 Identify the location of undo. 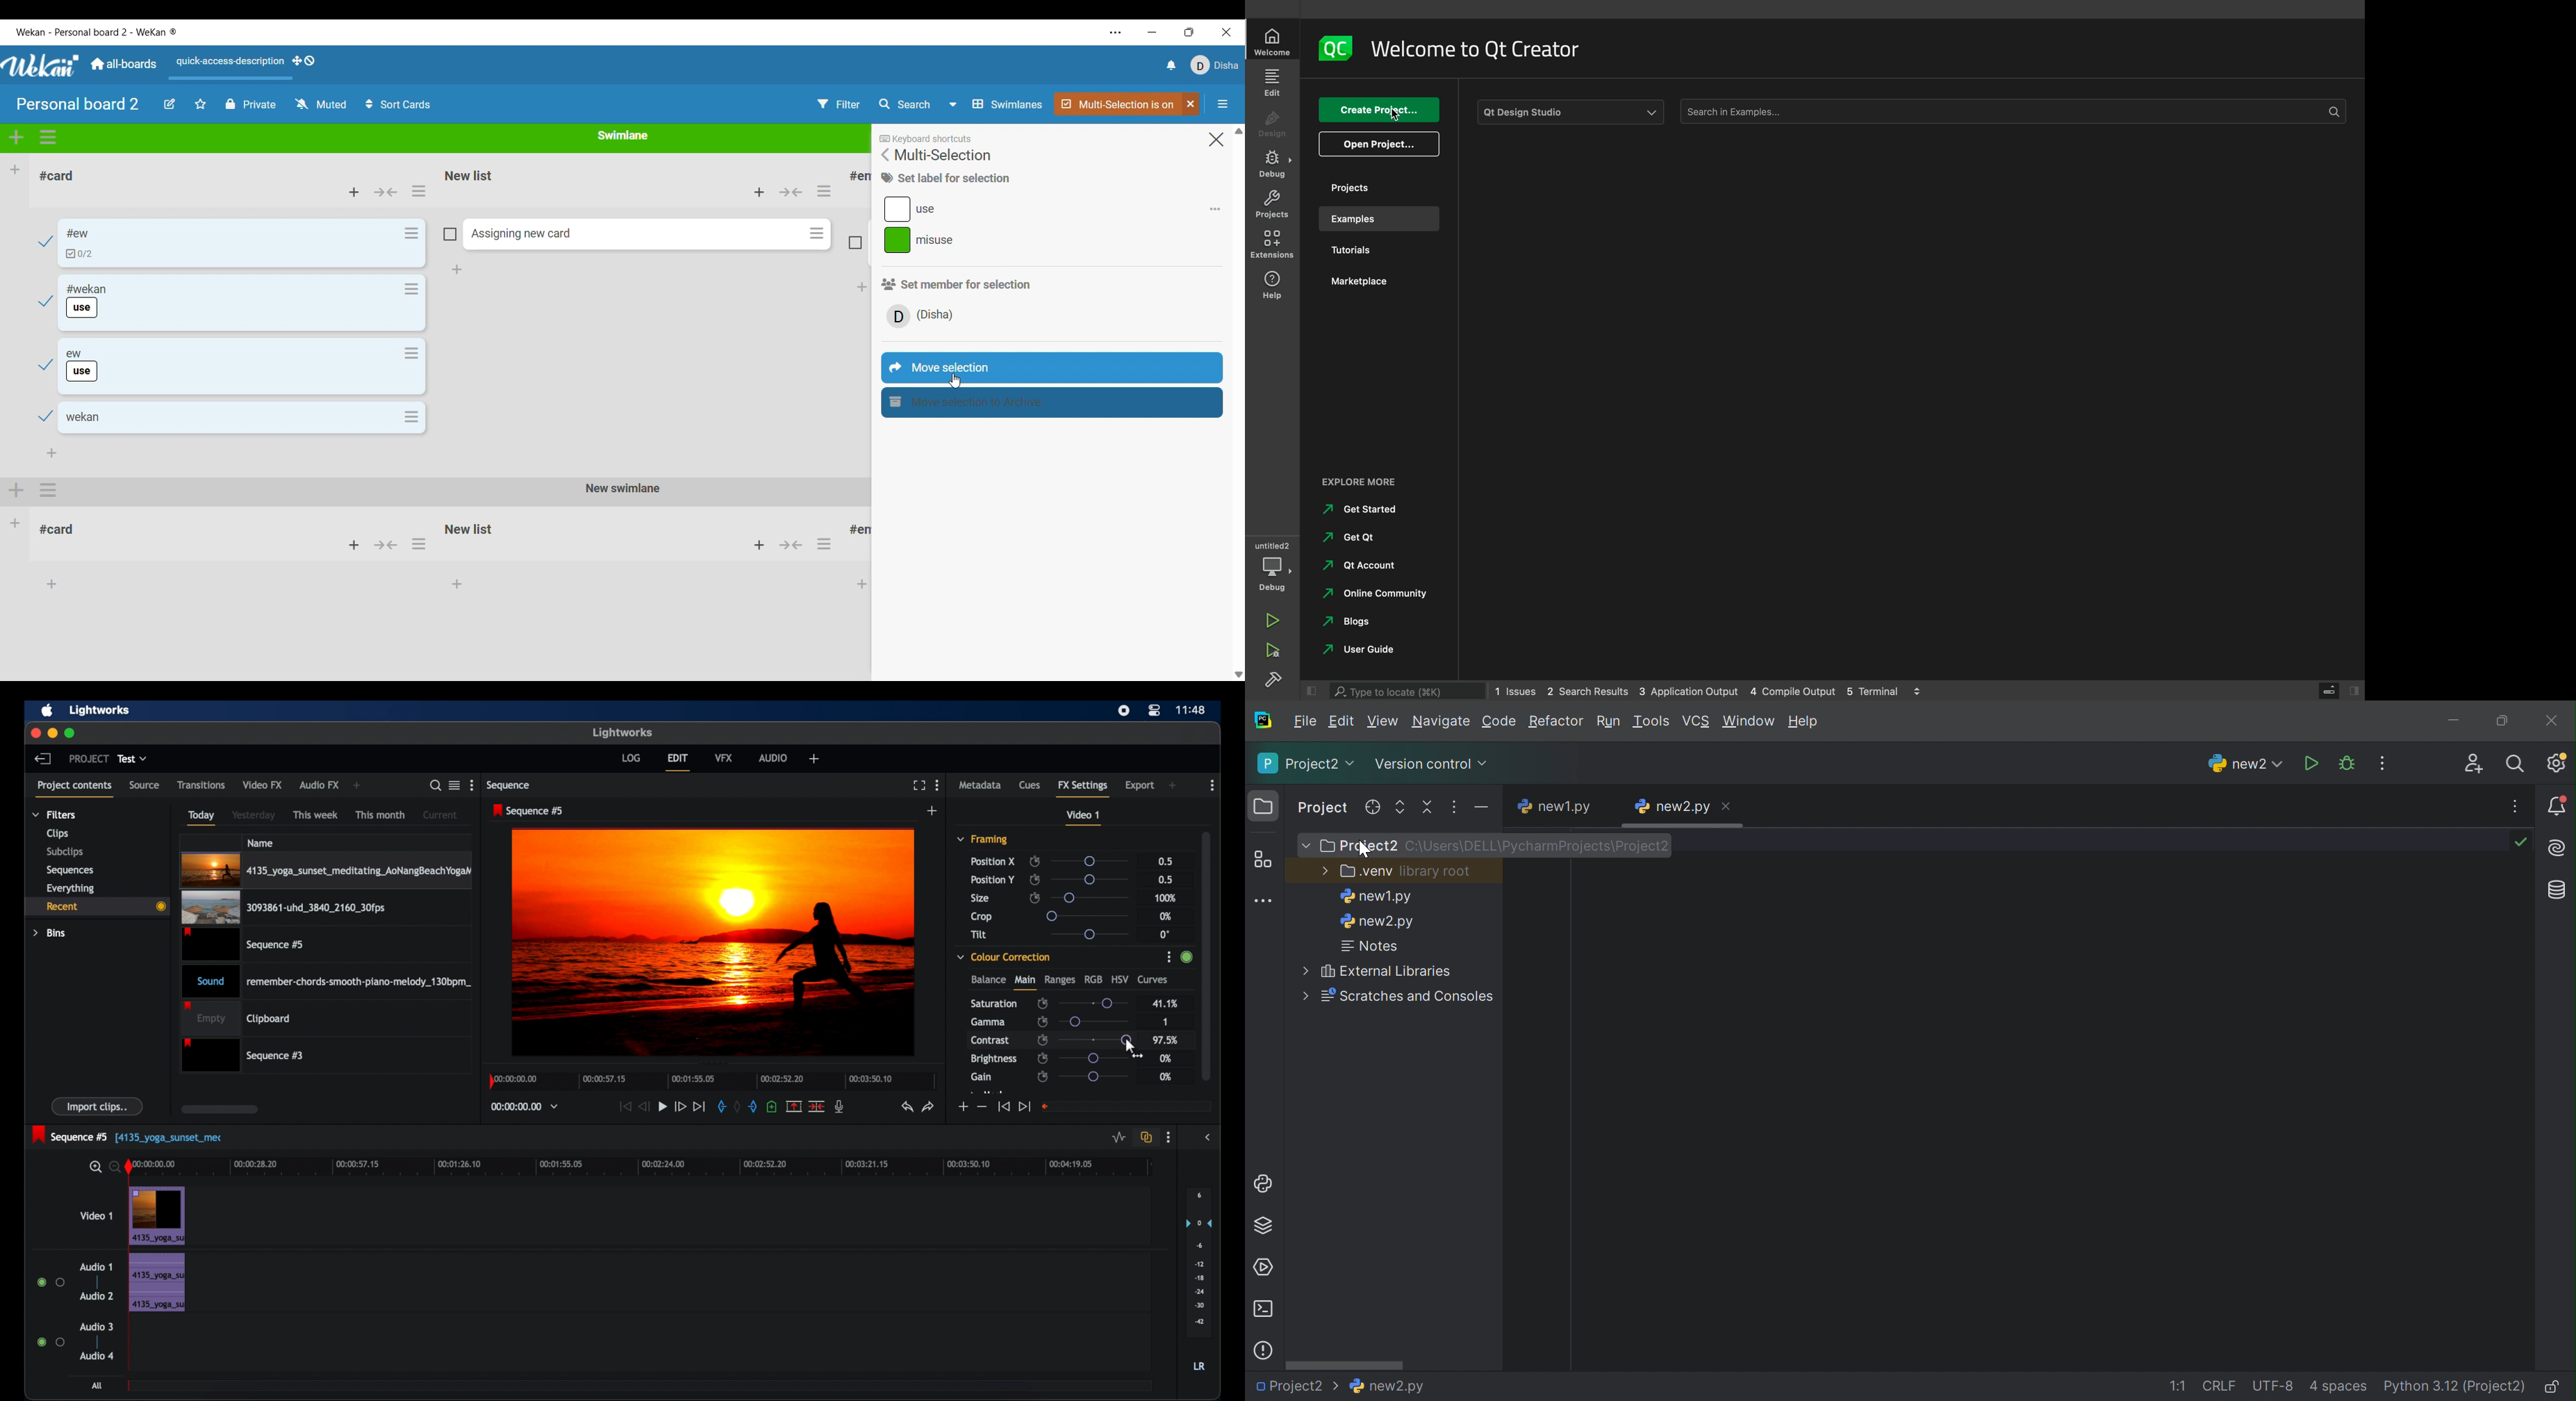
(907, 1107).